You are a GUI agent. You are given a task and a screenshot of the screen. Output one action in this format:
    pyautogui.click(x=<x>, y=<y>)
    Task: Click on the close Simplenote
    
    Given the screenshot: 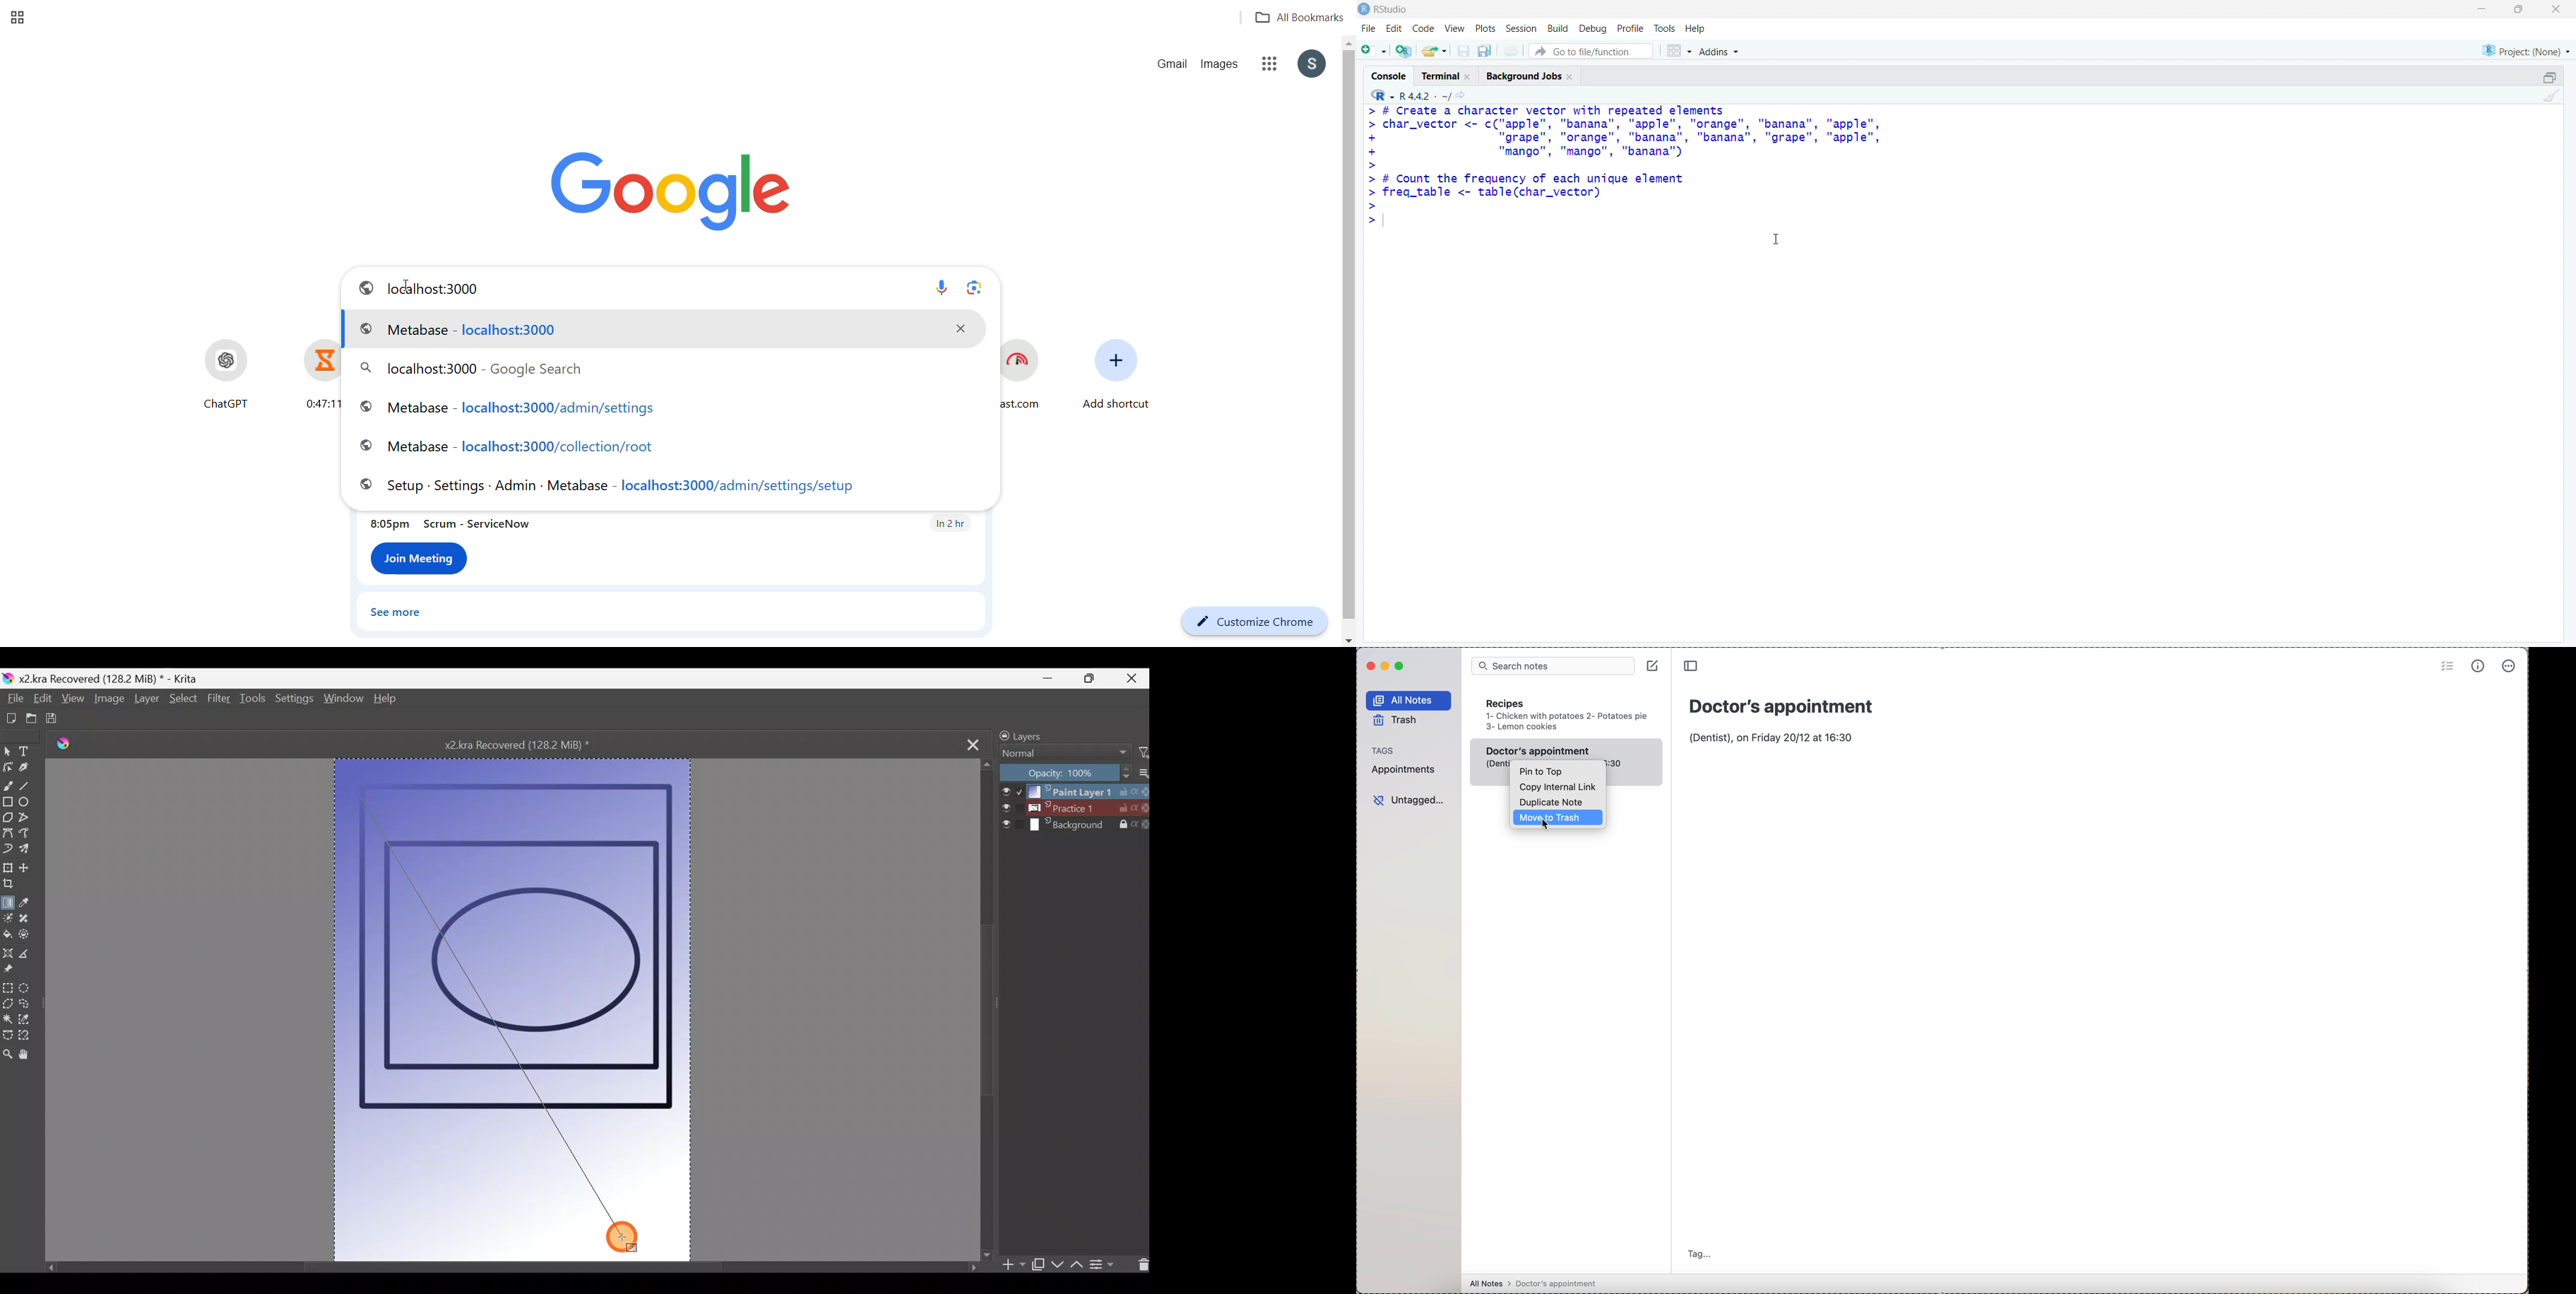 What is the action you would take?
    pyautogui.click(x=1370, y=665)
    